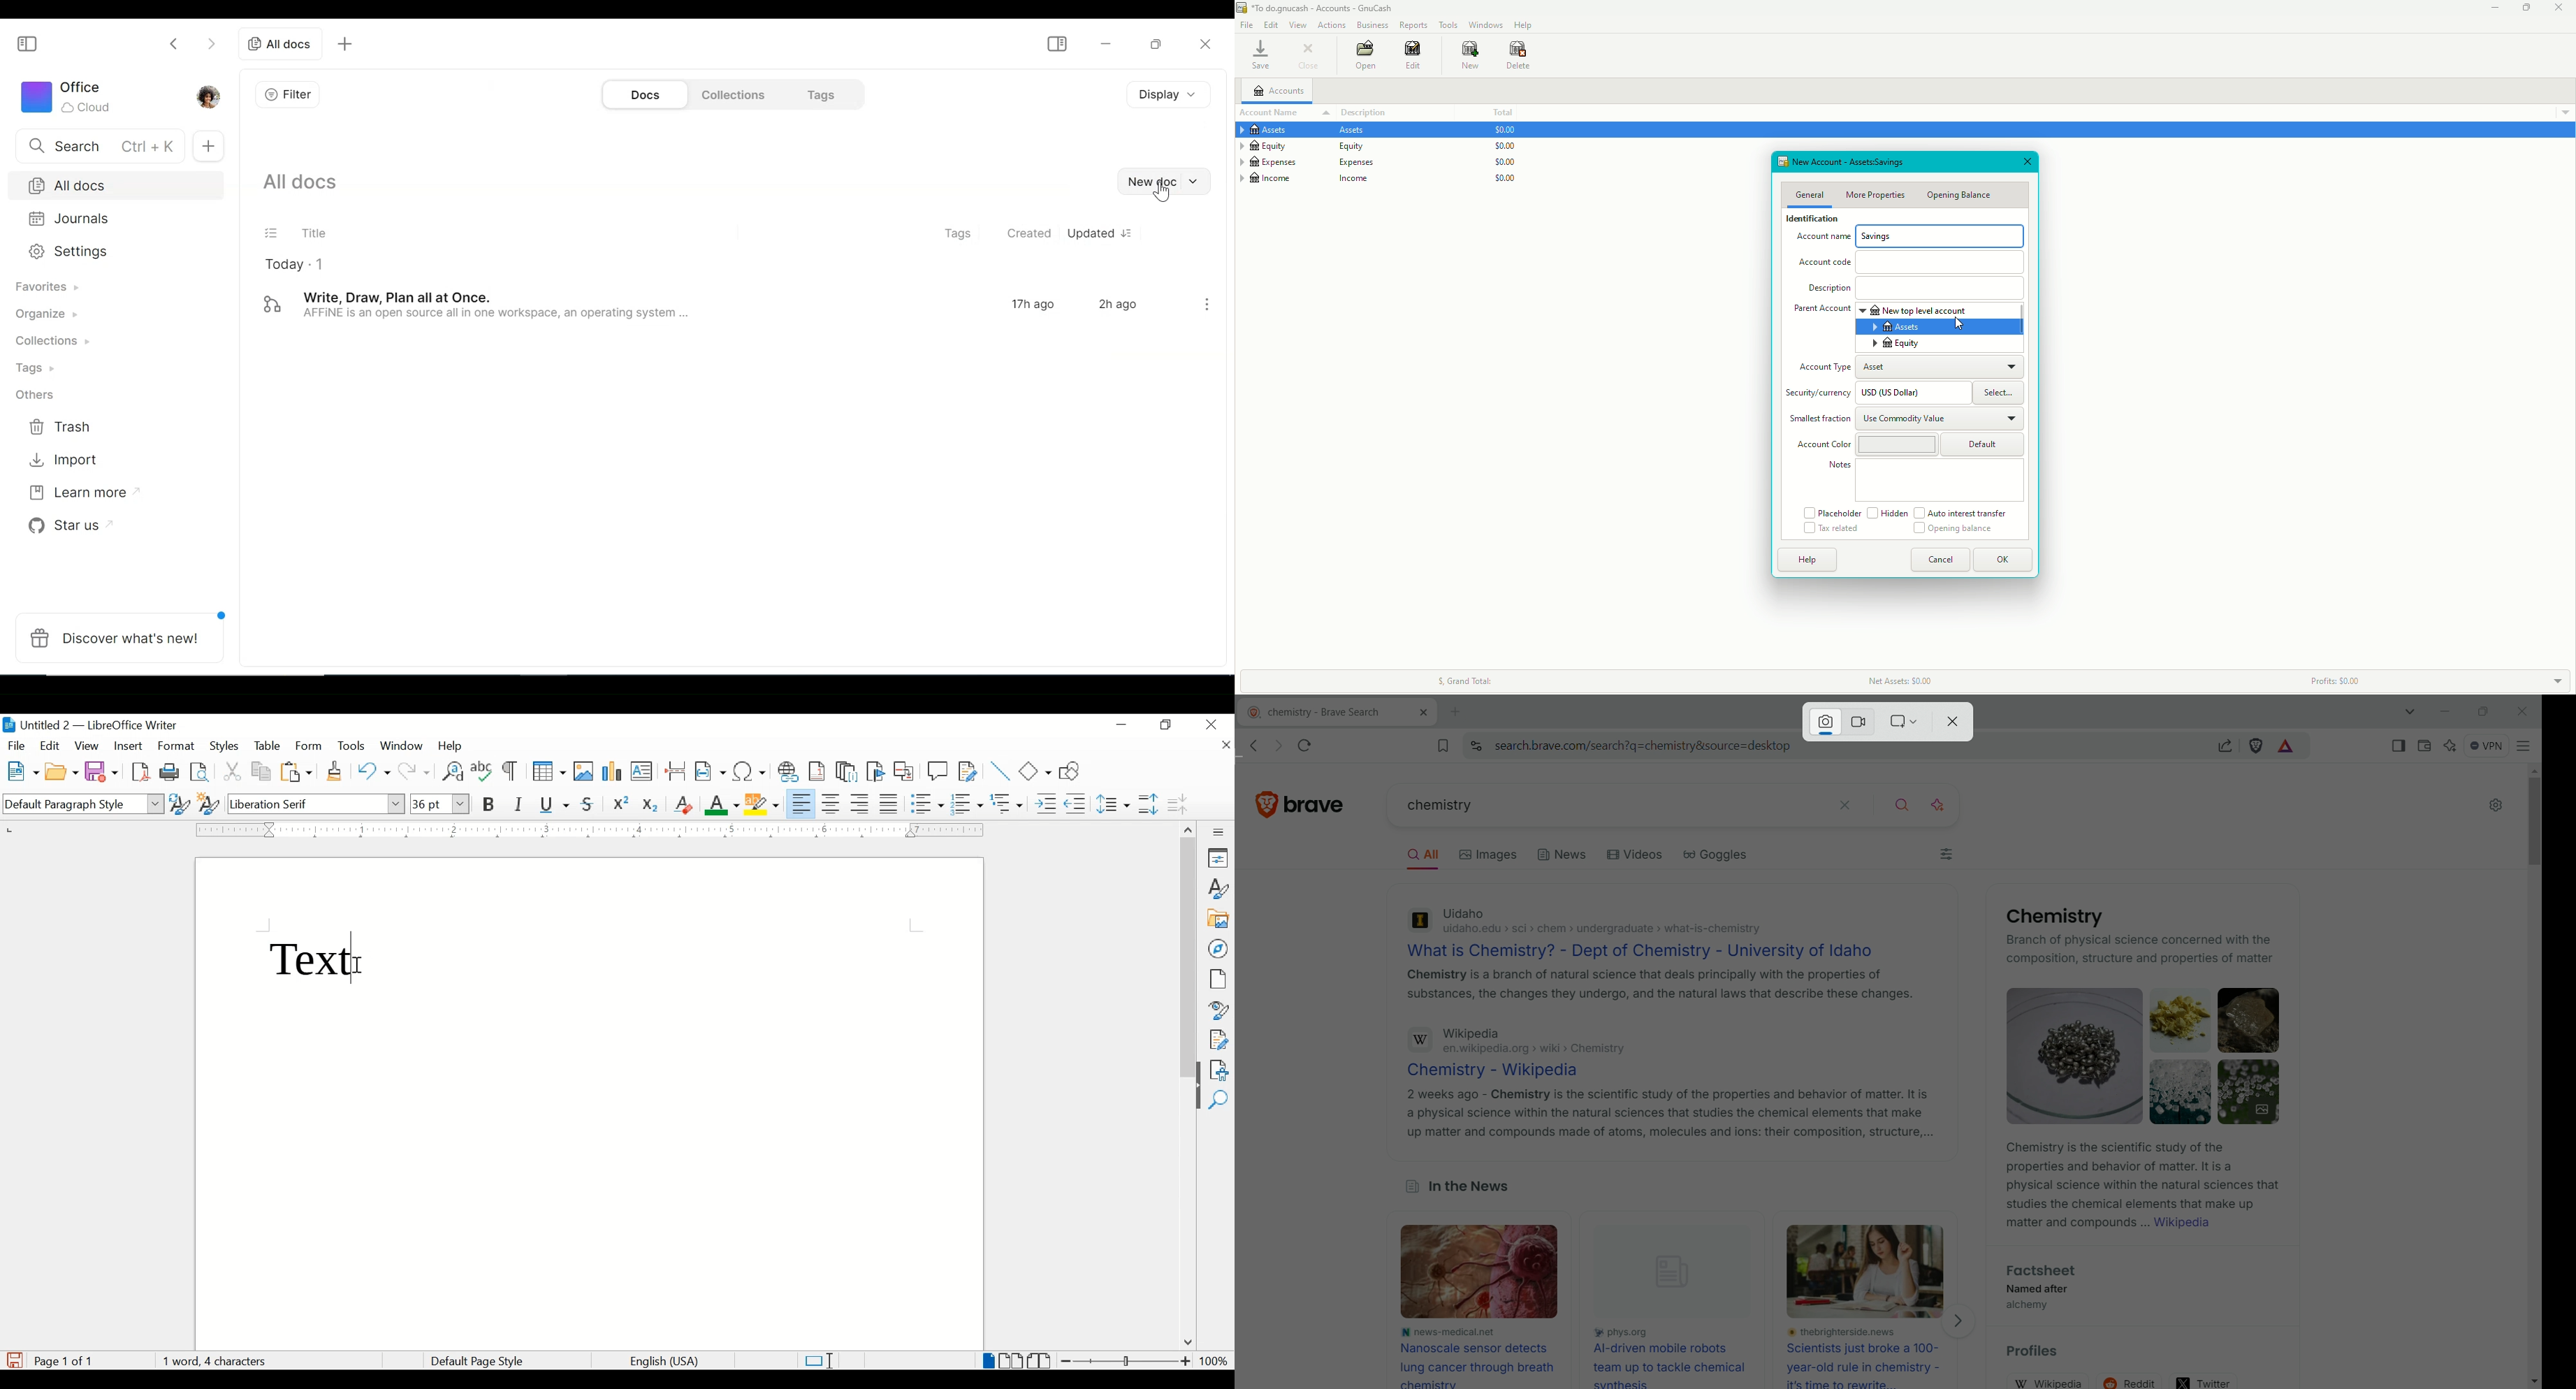 The width and height of the screenshot is (2576, 1400). Describe the element at coordinates (1832, 530) in the screenshot. I see `Tax related` at that location.